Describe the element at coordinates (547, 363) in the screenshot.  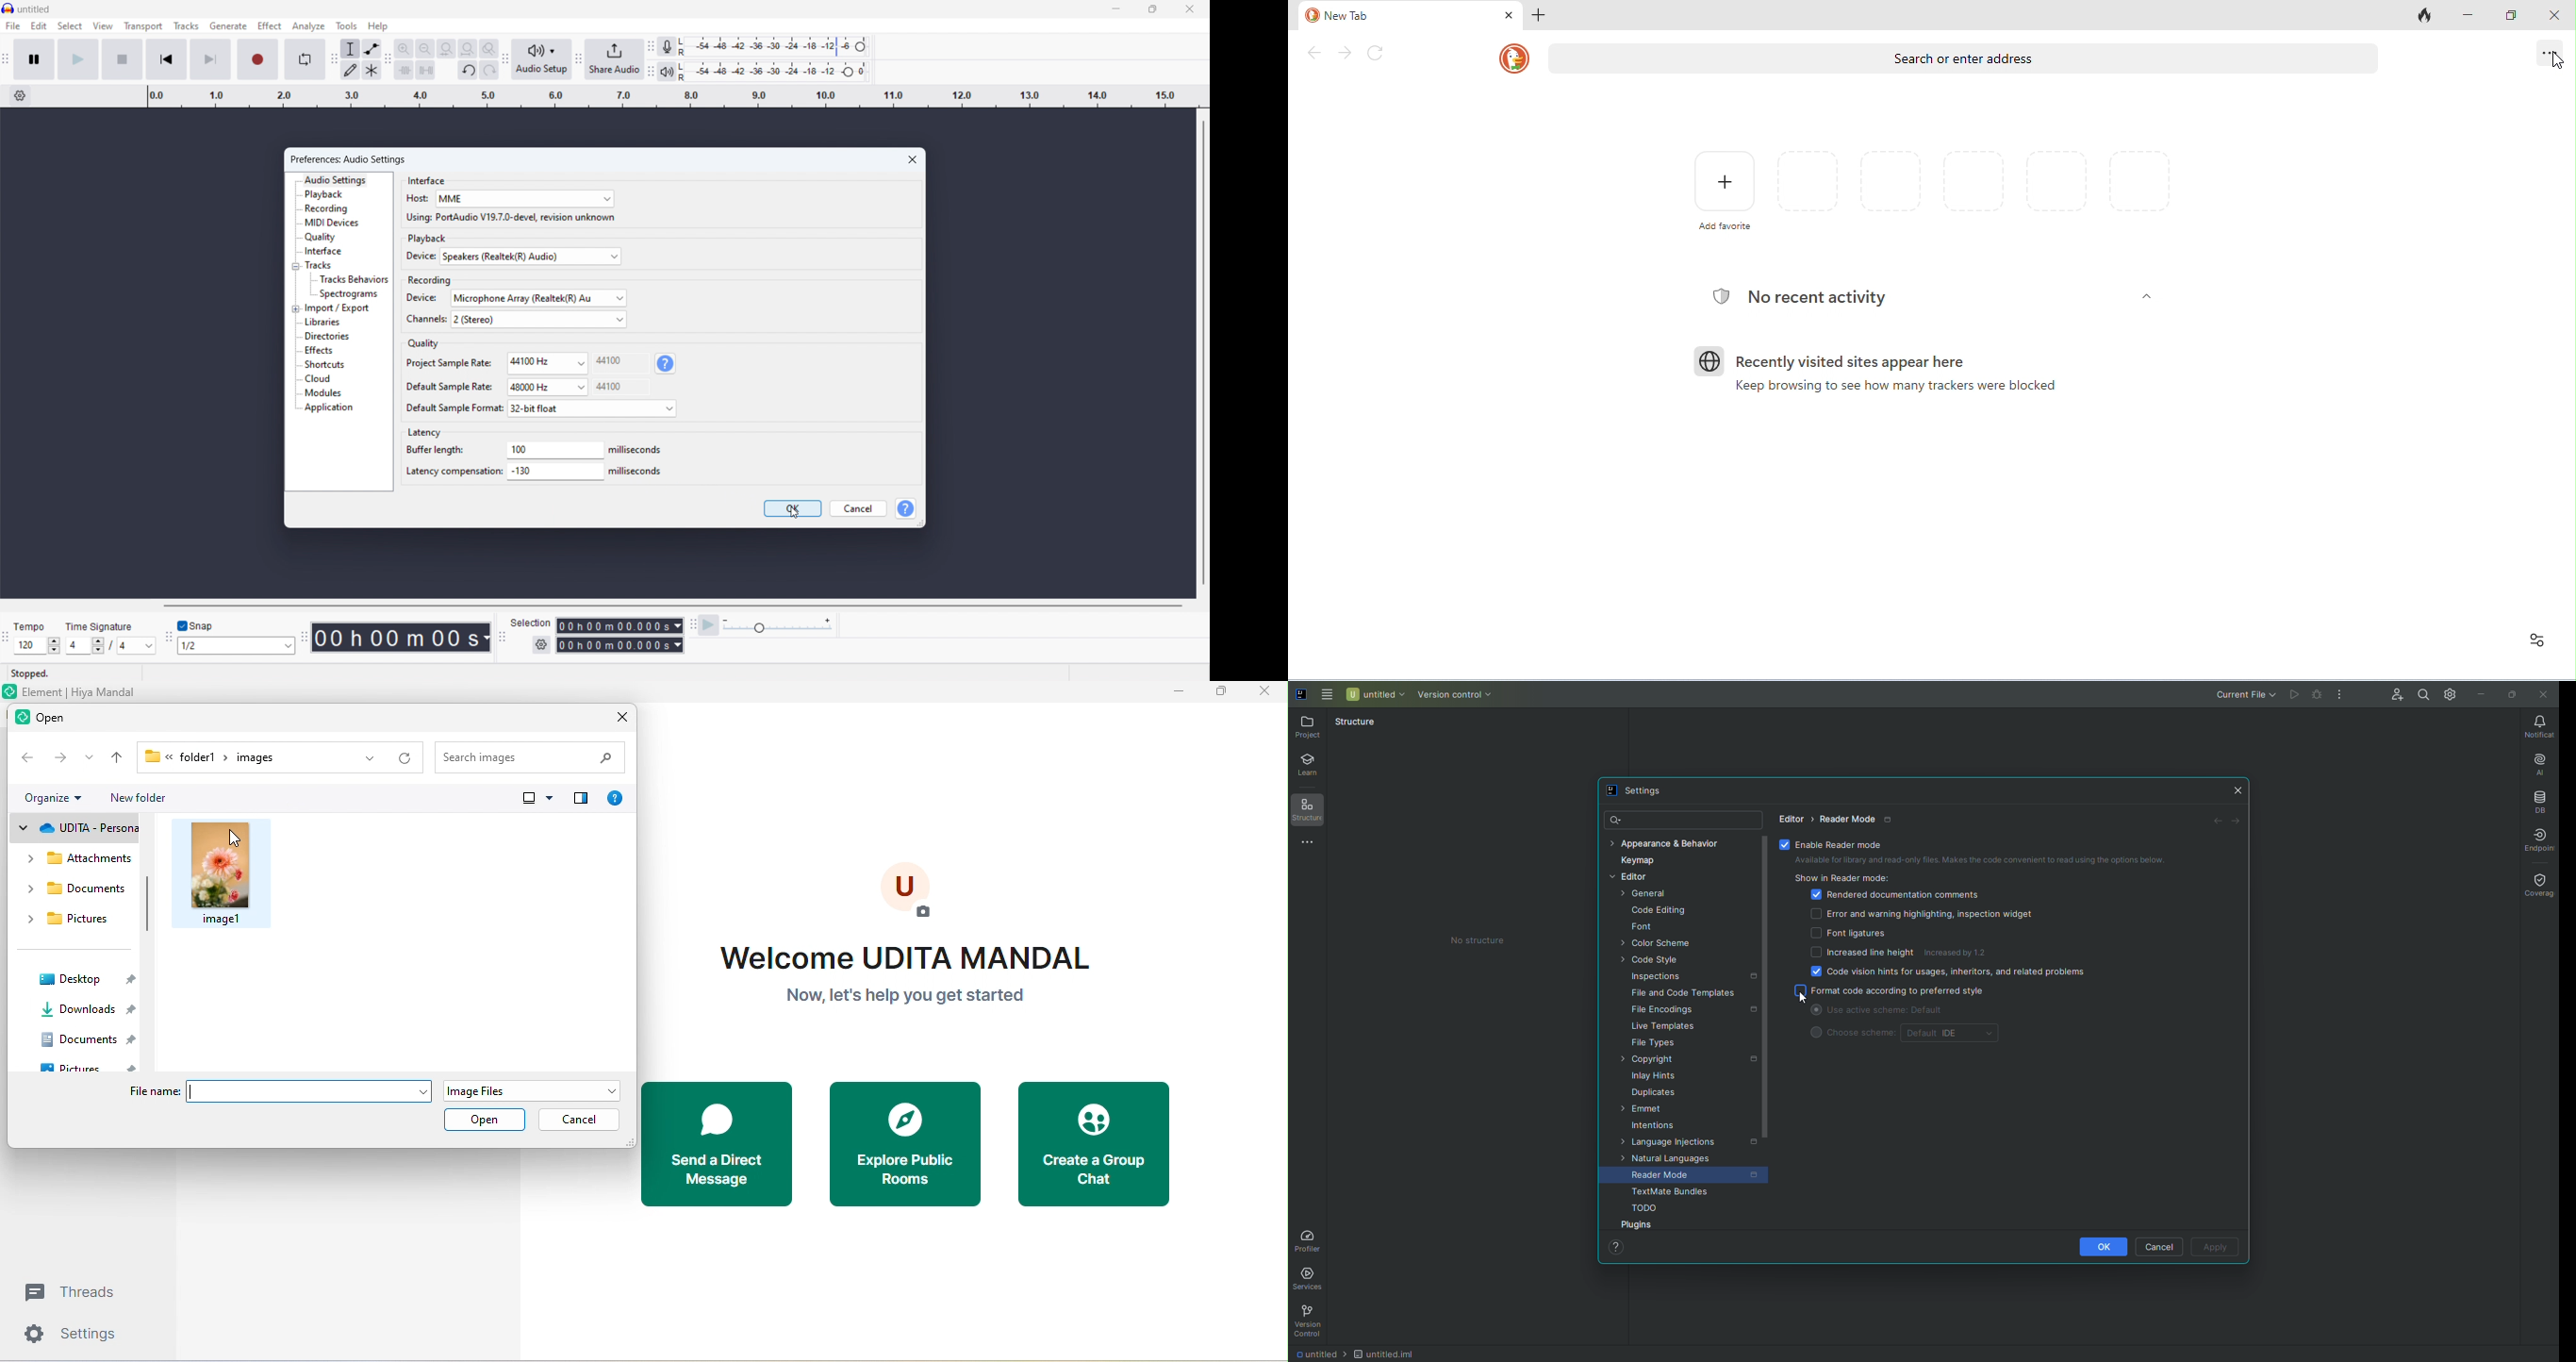
I see `project sample rate` at that location.